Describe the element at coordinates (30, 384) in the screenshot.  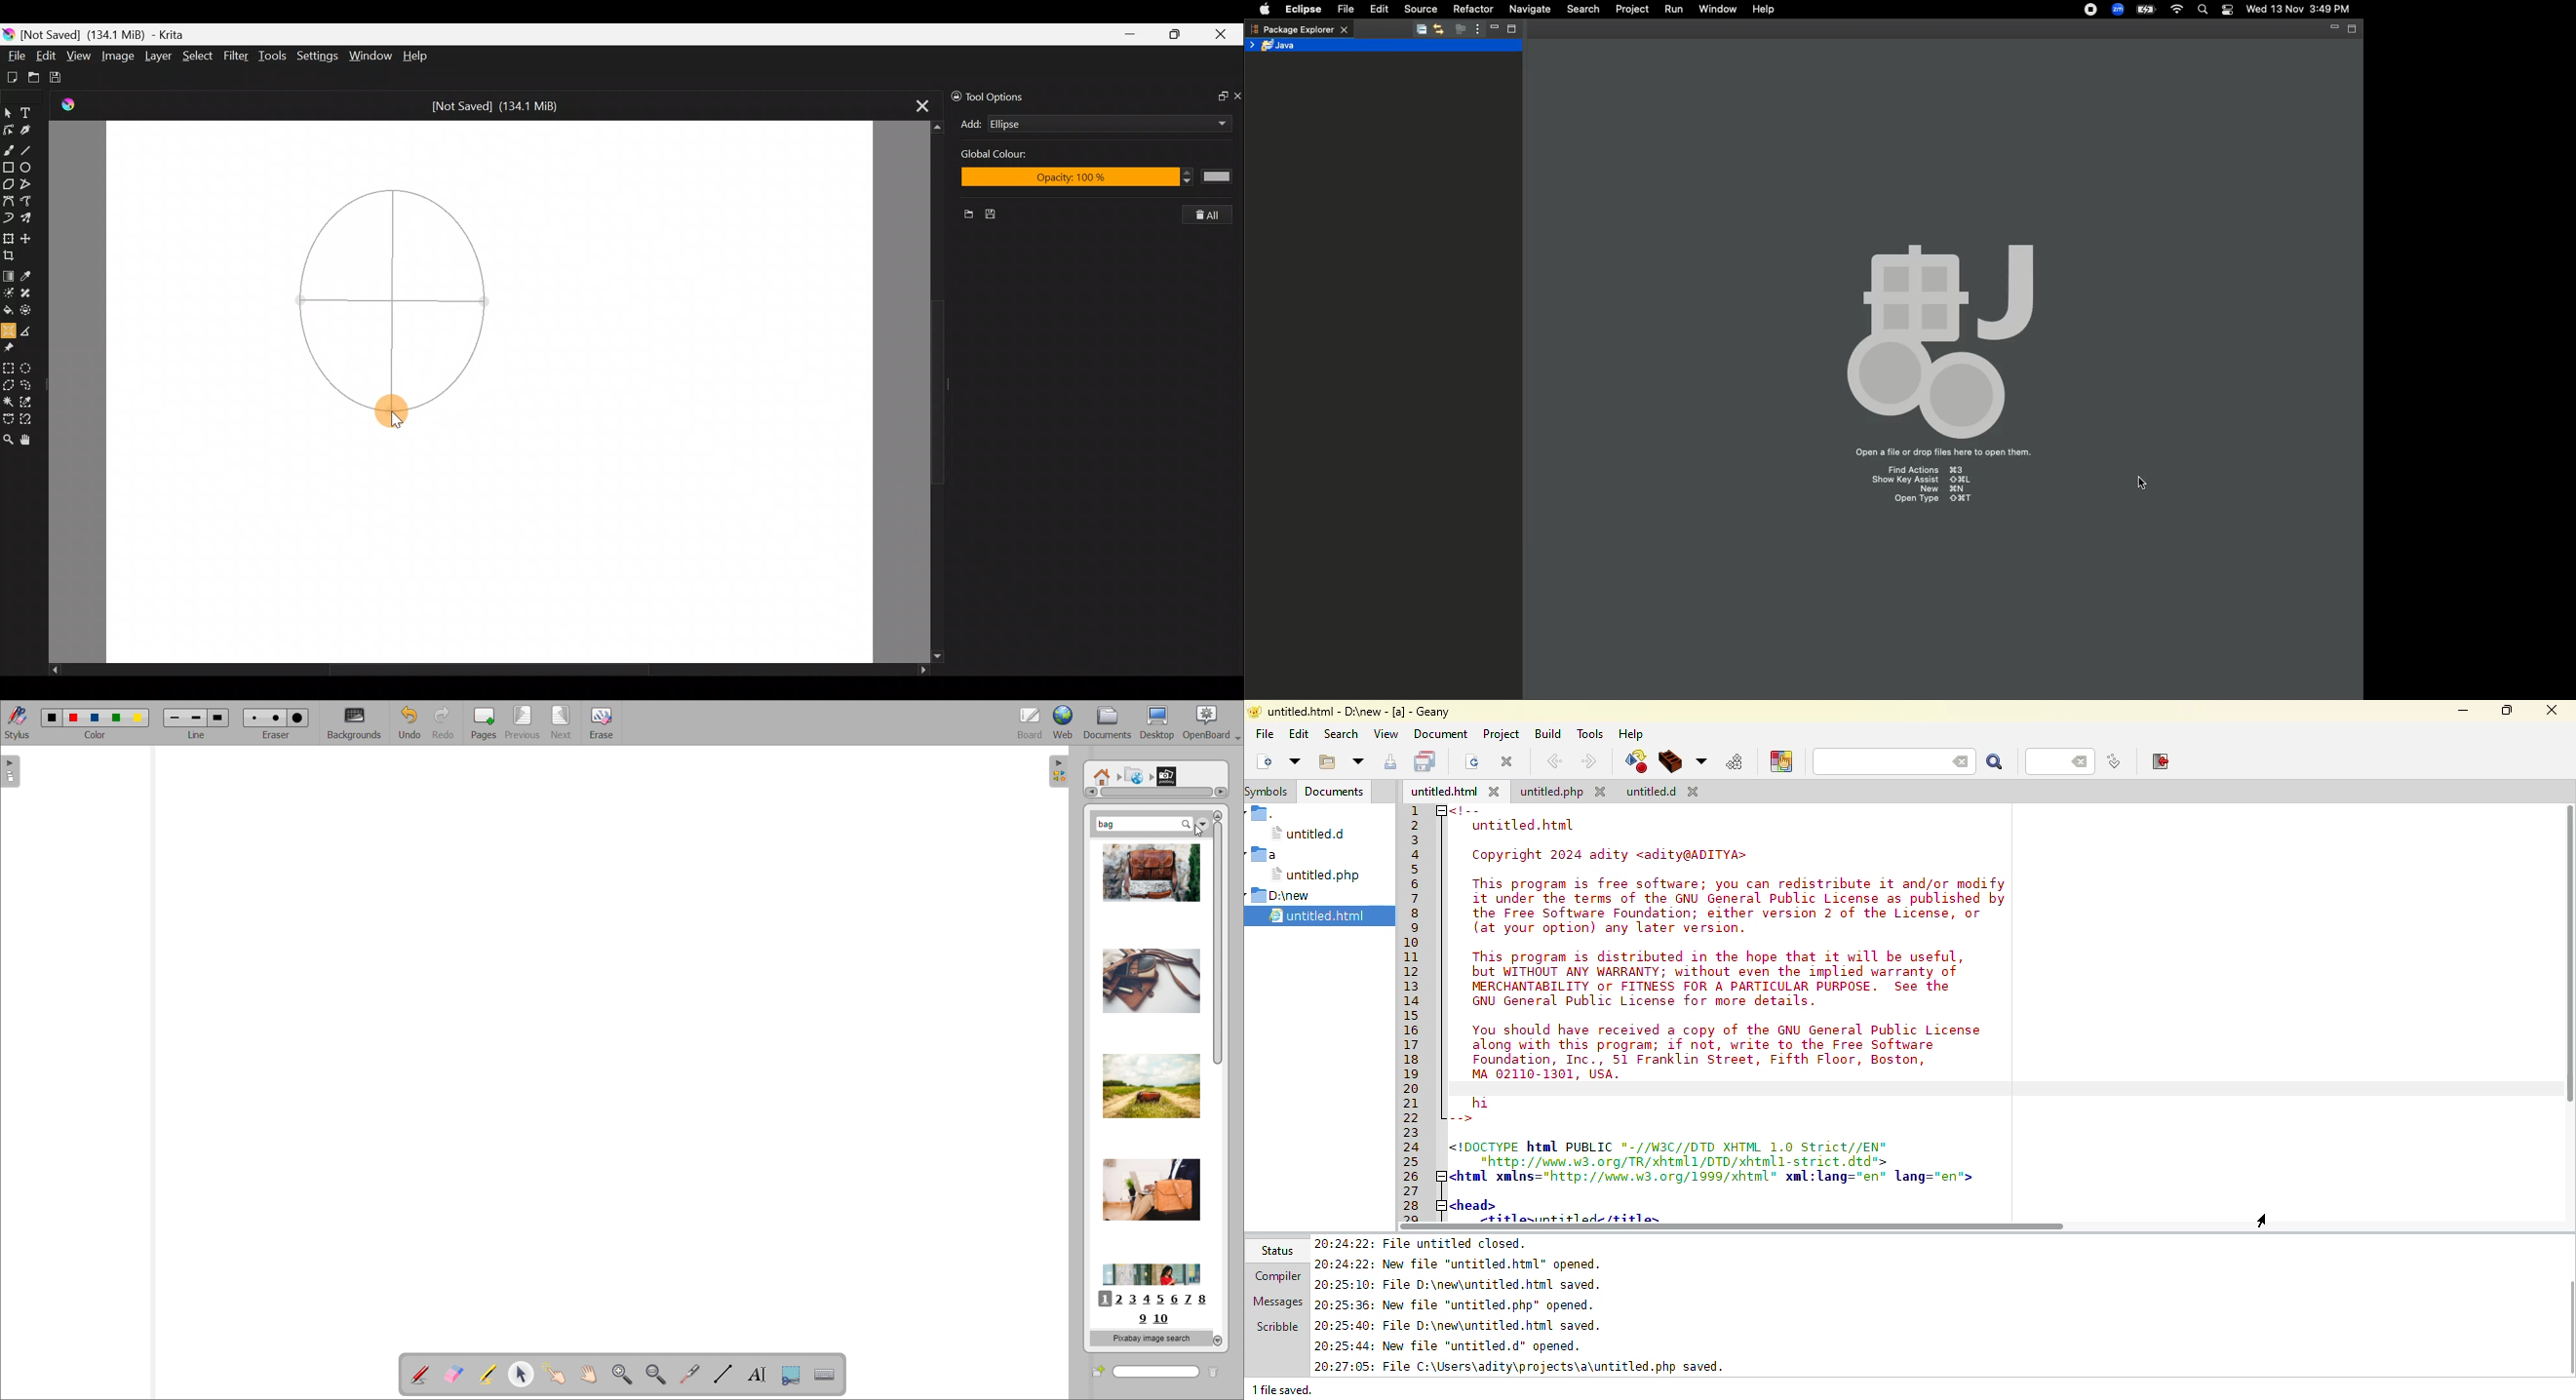
I see `Freehand selection tool` at that location.